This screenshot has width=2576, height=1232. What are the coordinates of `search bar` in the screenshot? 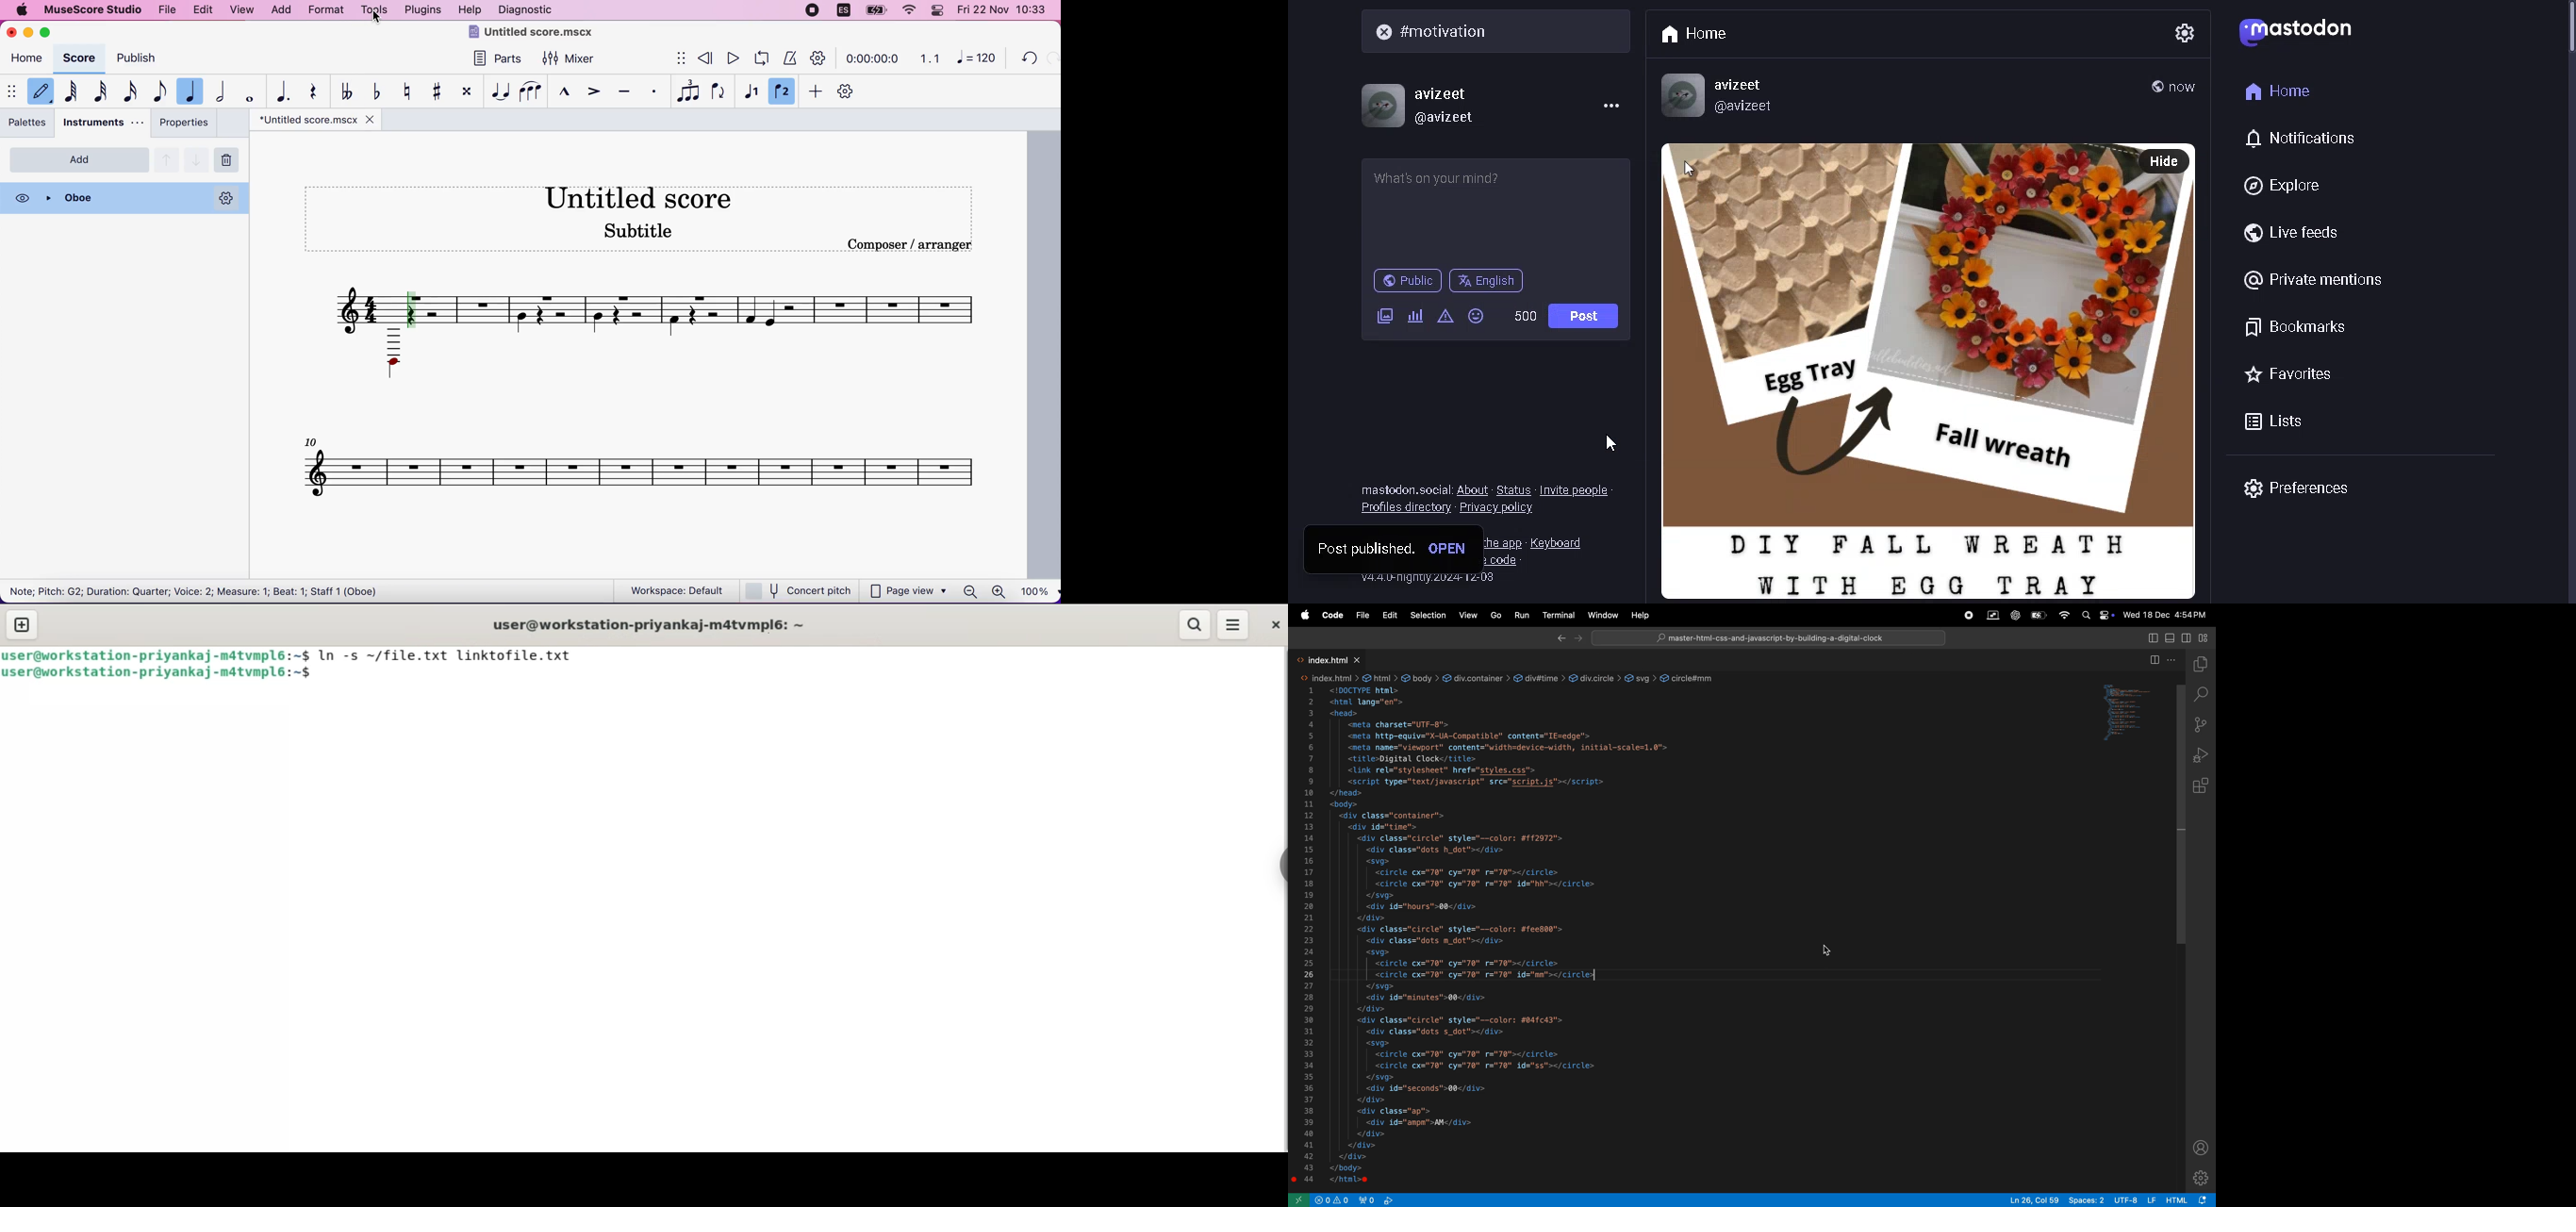 It's located at (1501, 32).